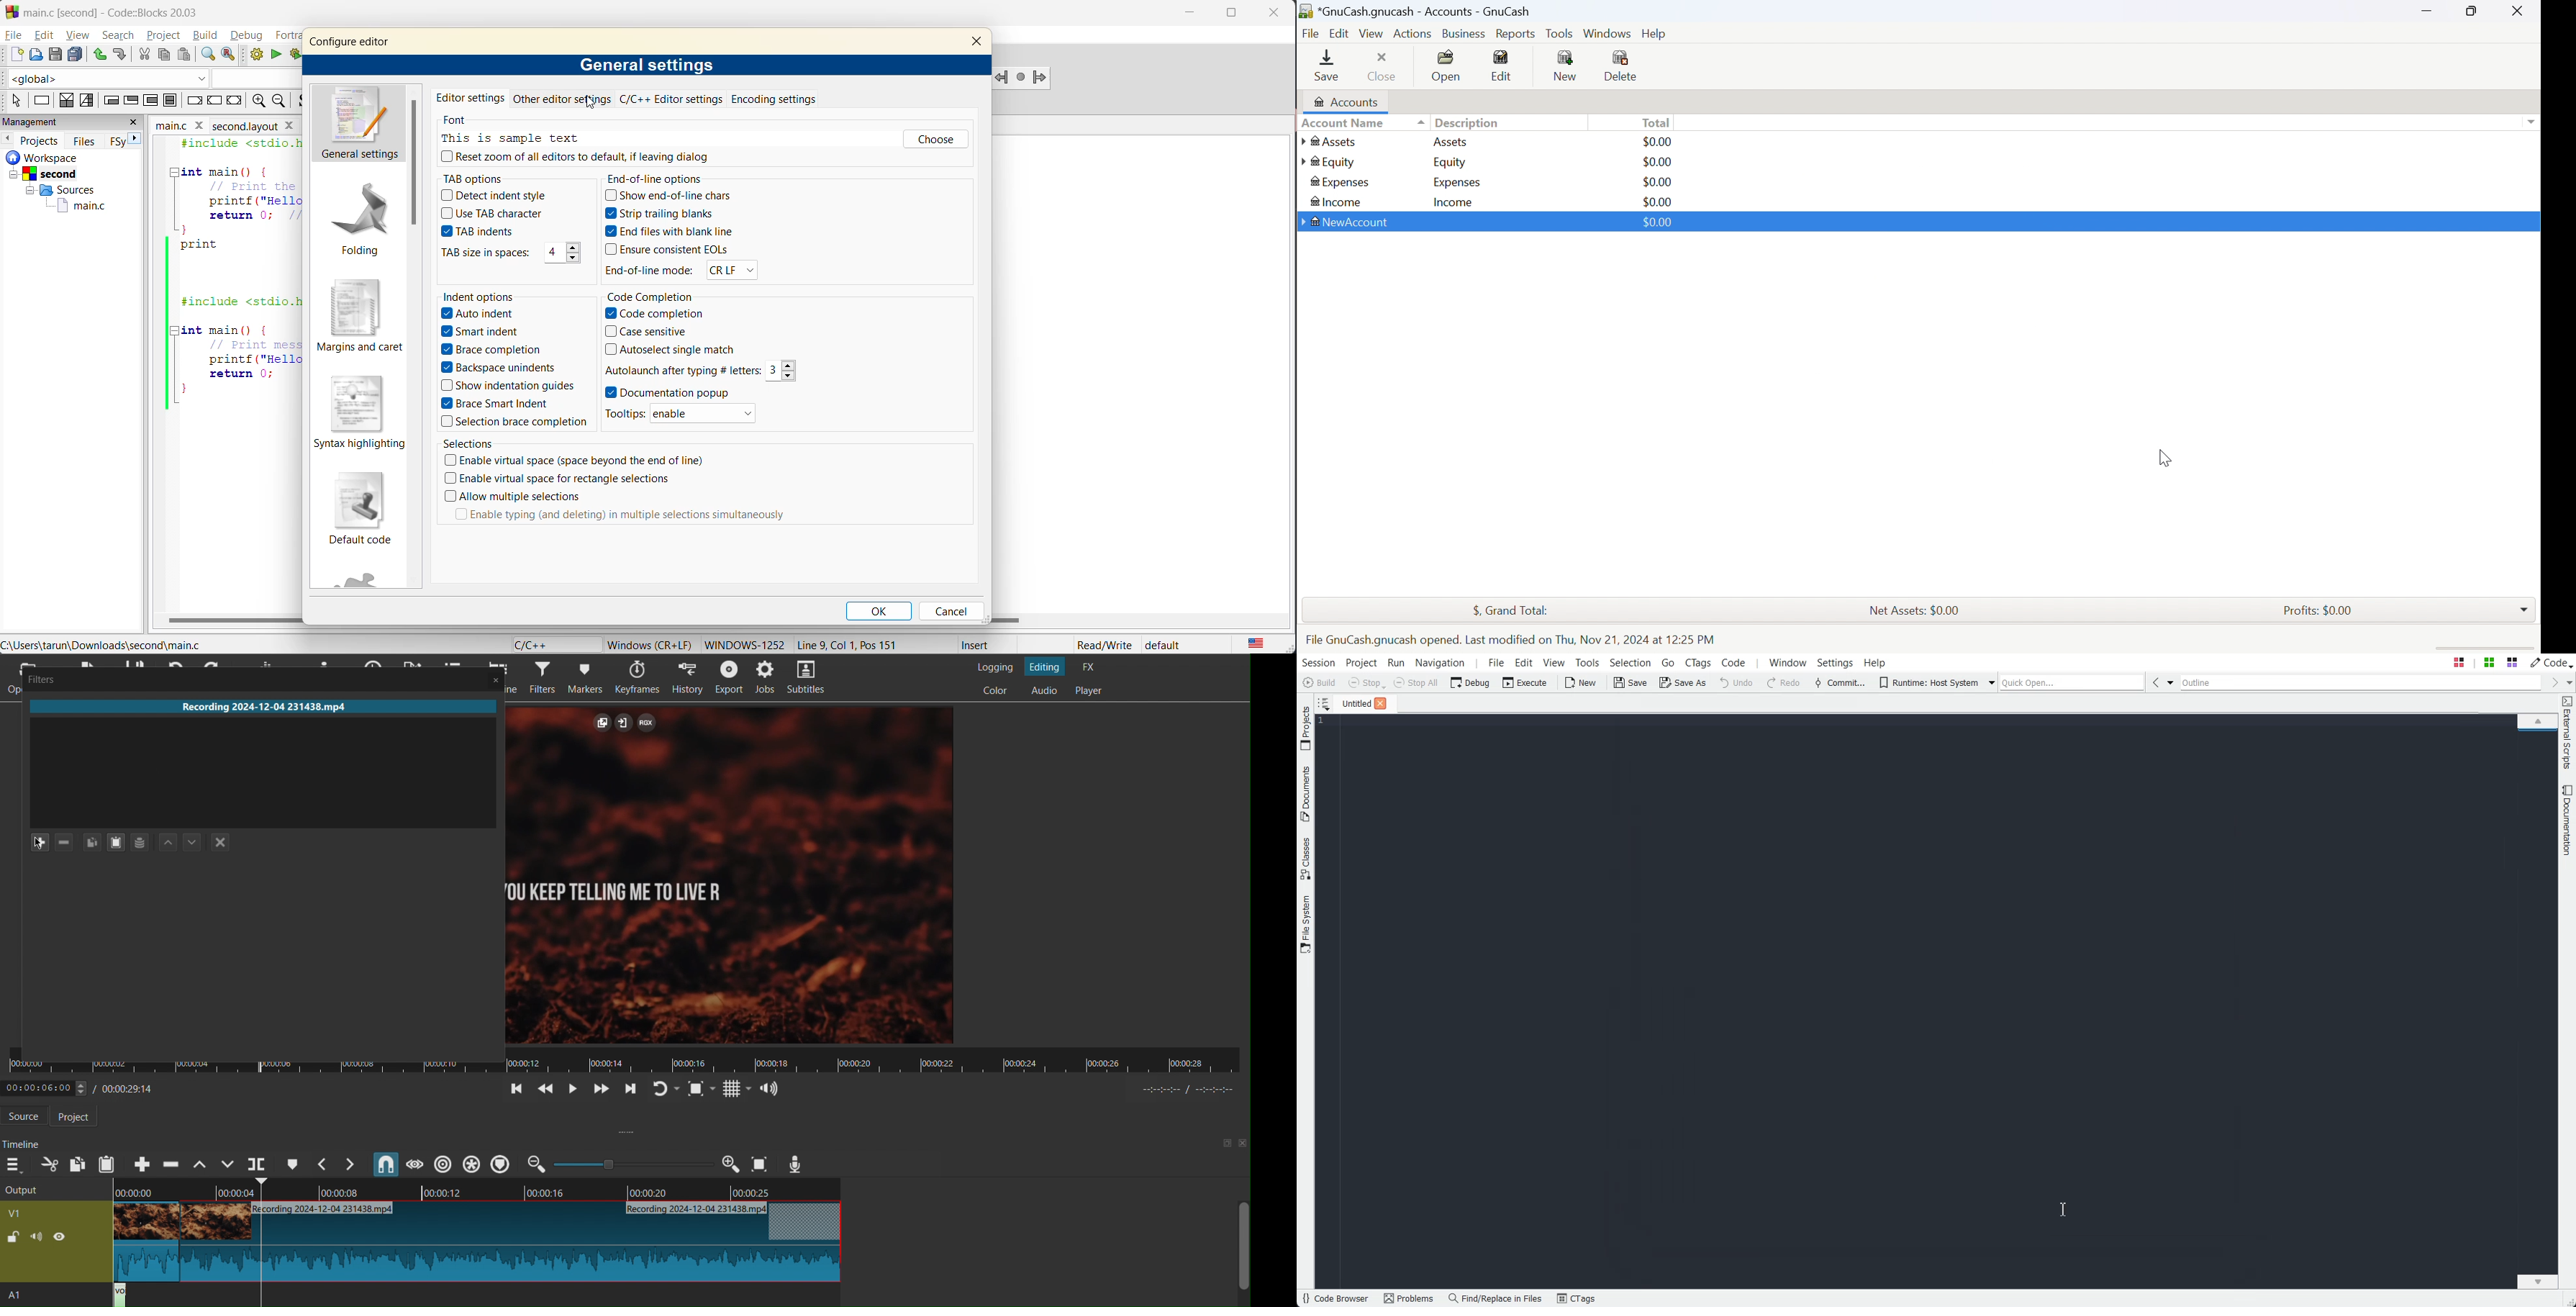  Describe the element at coordinates (42, 100) in the screenshot. I see `instruction` at that location.